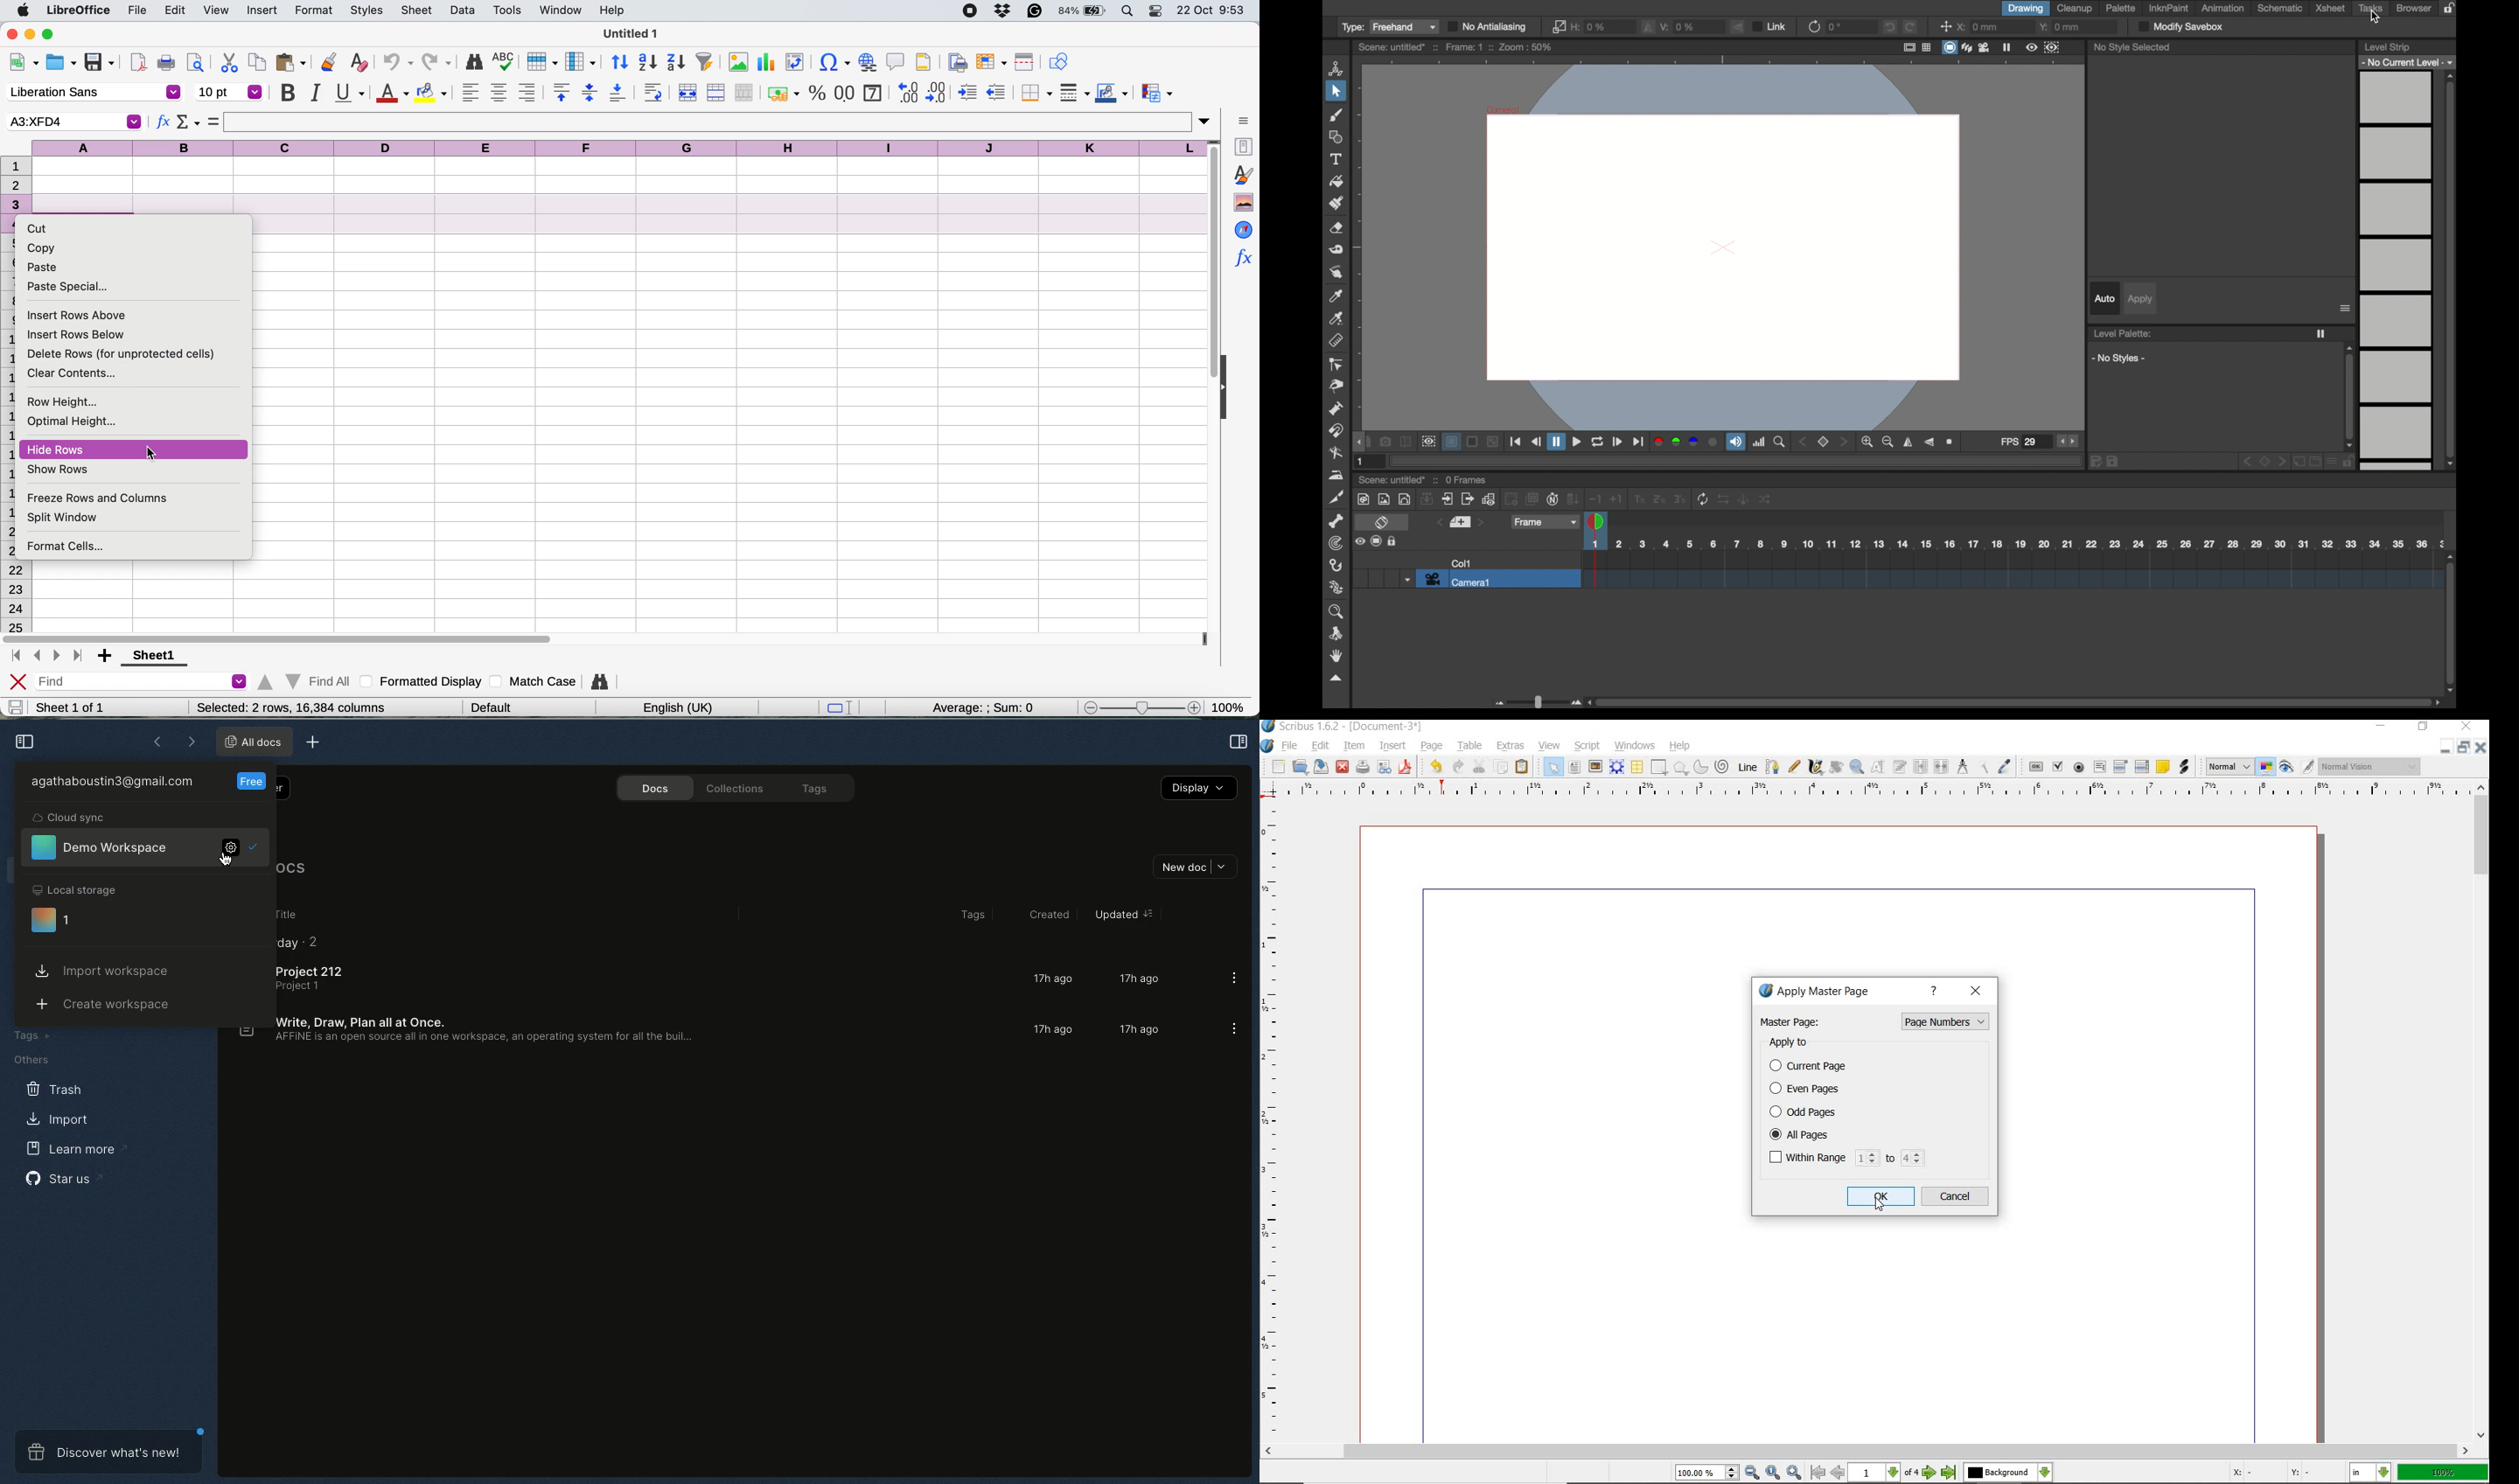  What do you see at coordinates (1338, 203) in the screenshot?
I see `paint brush tool` at bounding box center [1338, 203].